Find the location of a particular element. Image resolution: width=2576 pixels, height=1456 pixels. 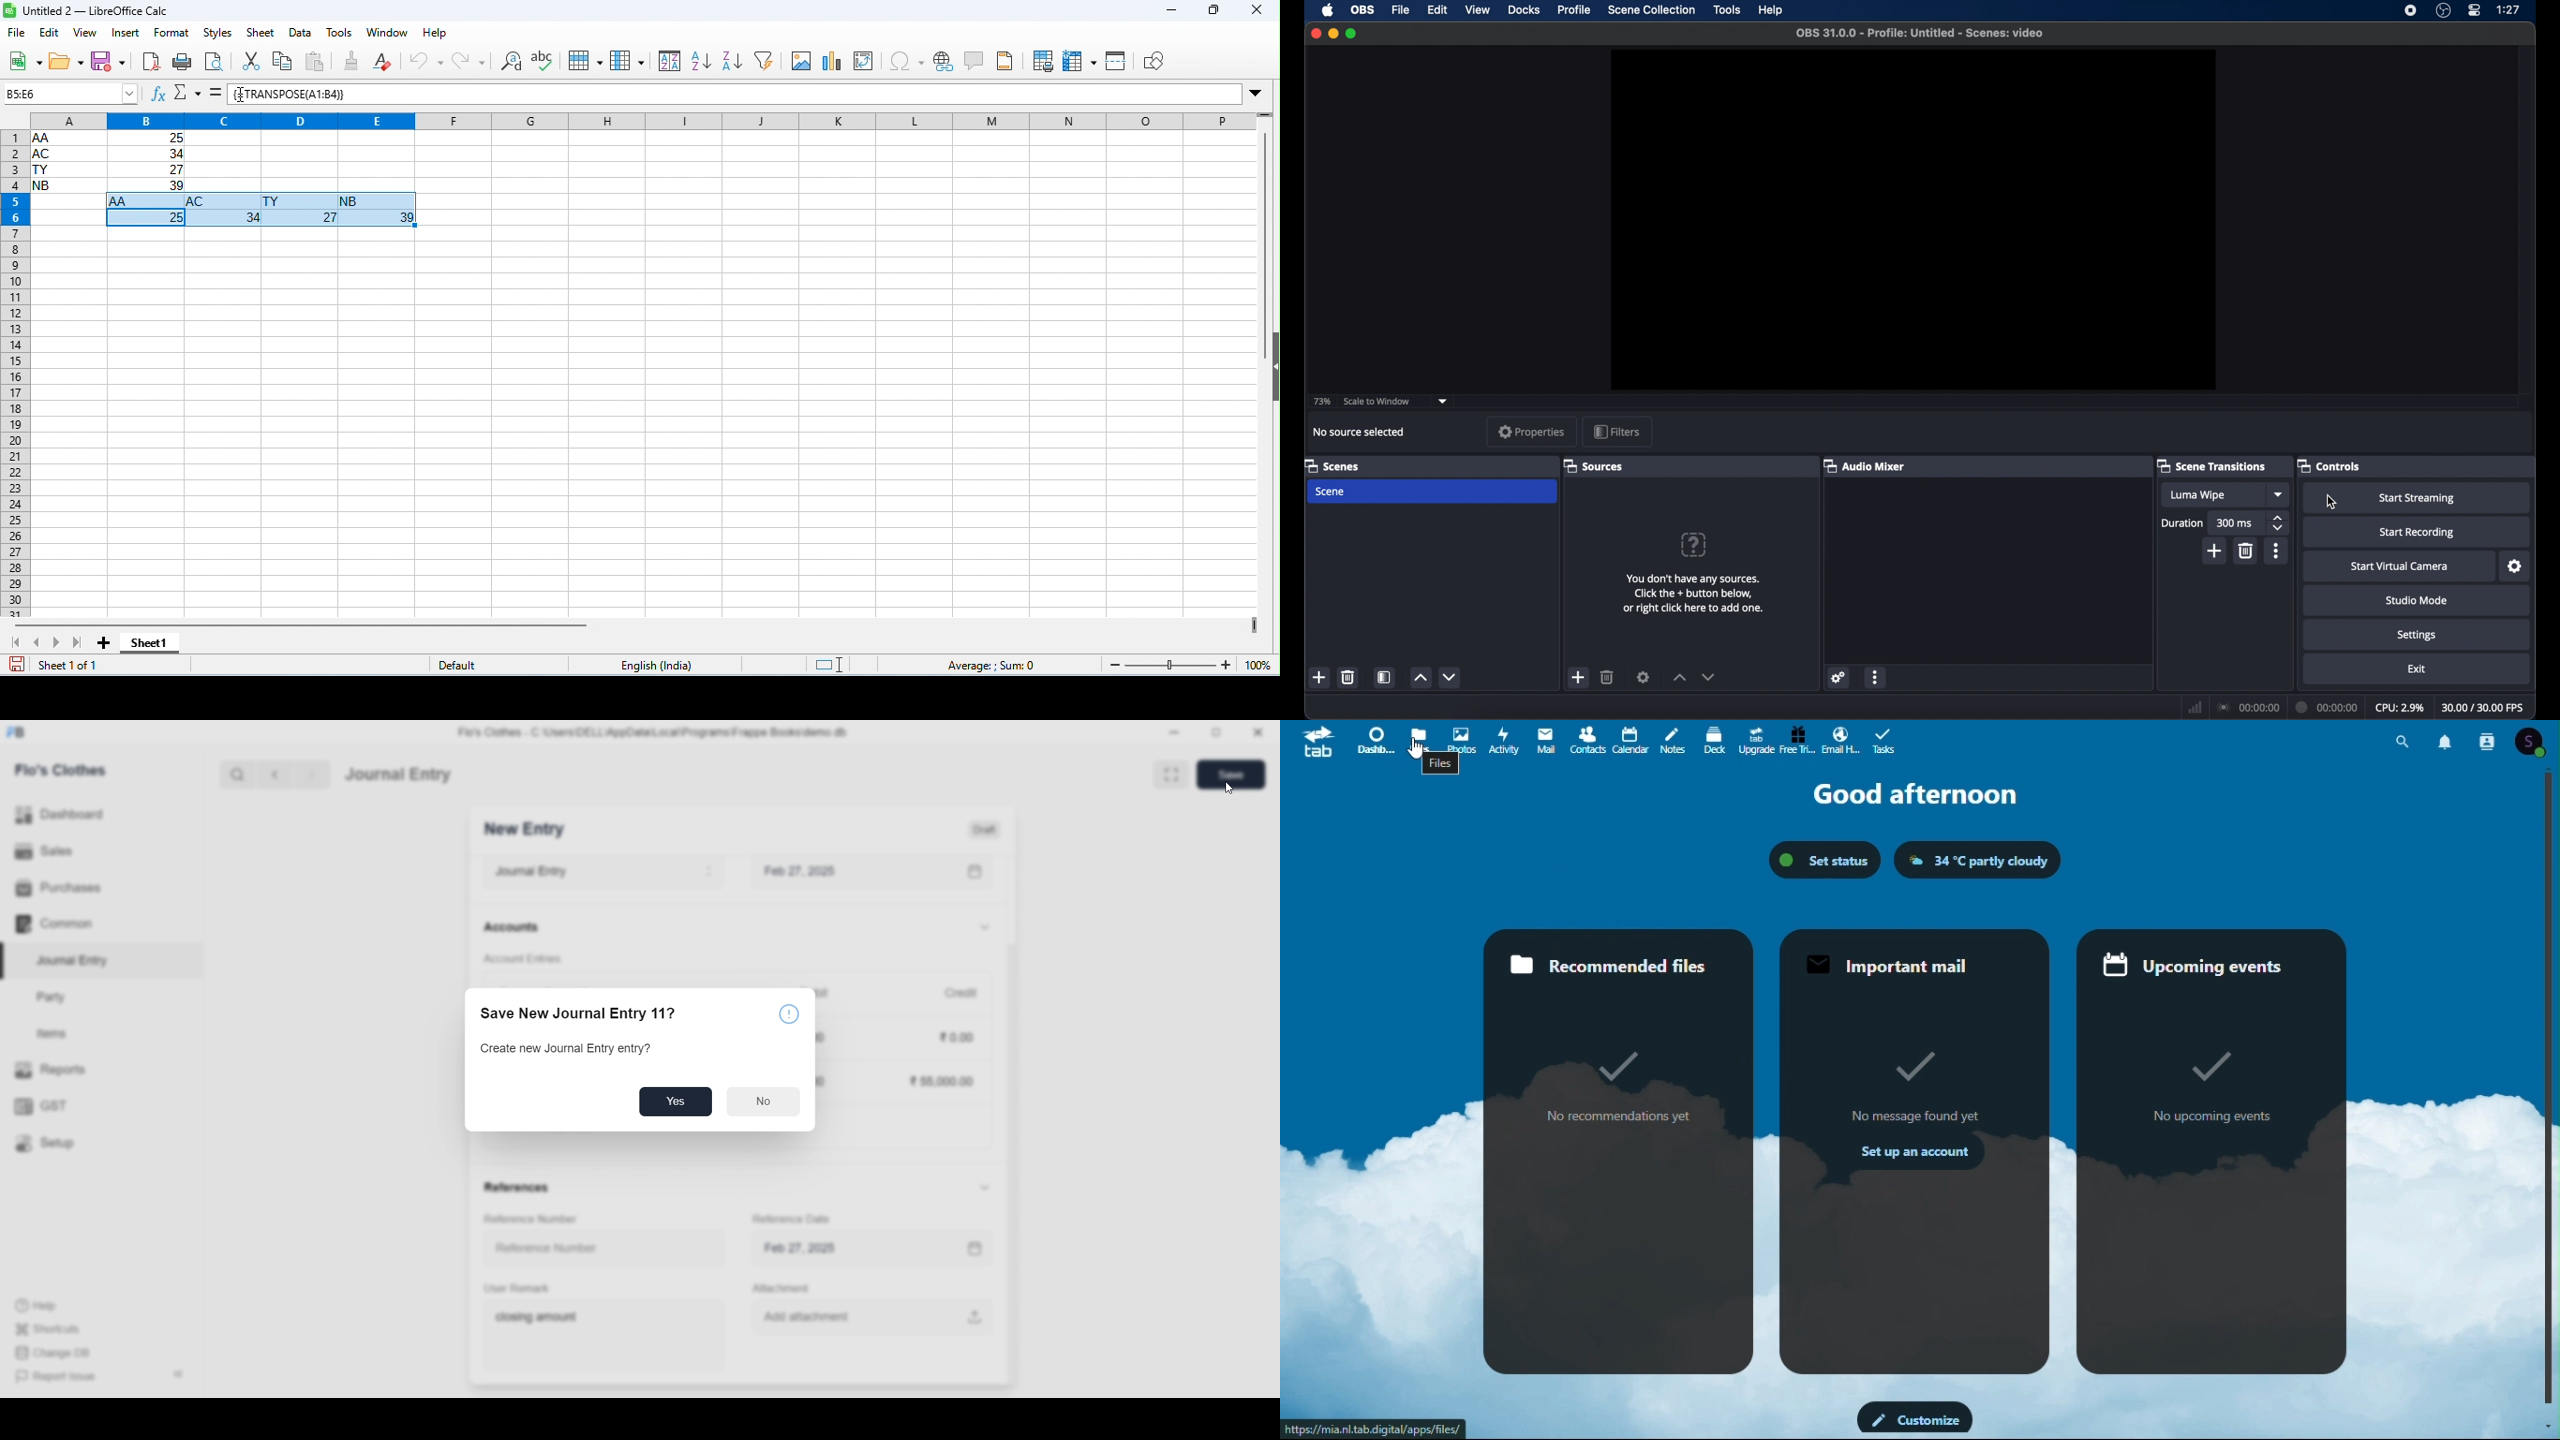

paste is located at coordinates (320, 61).